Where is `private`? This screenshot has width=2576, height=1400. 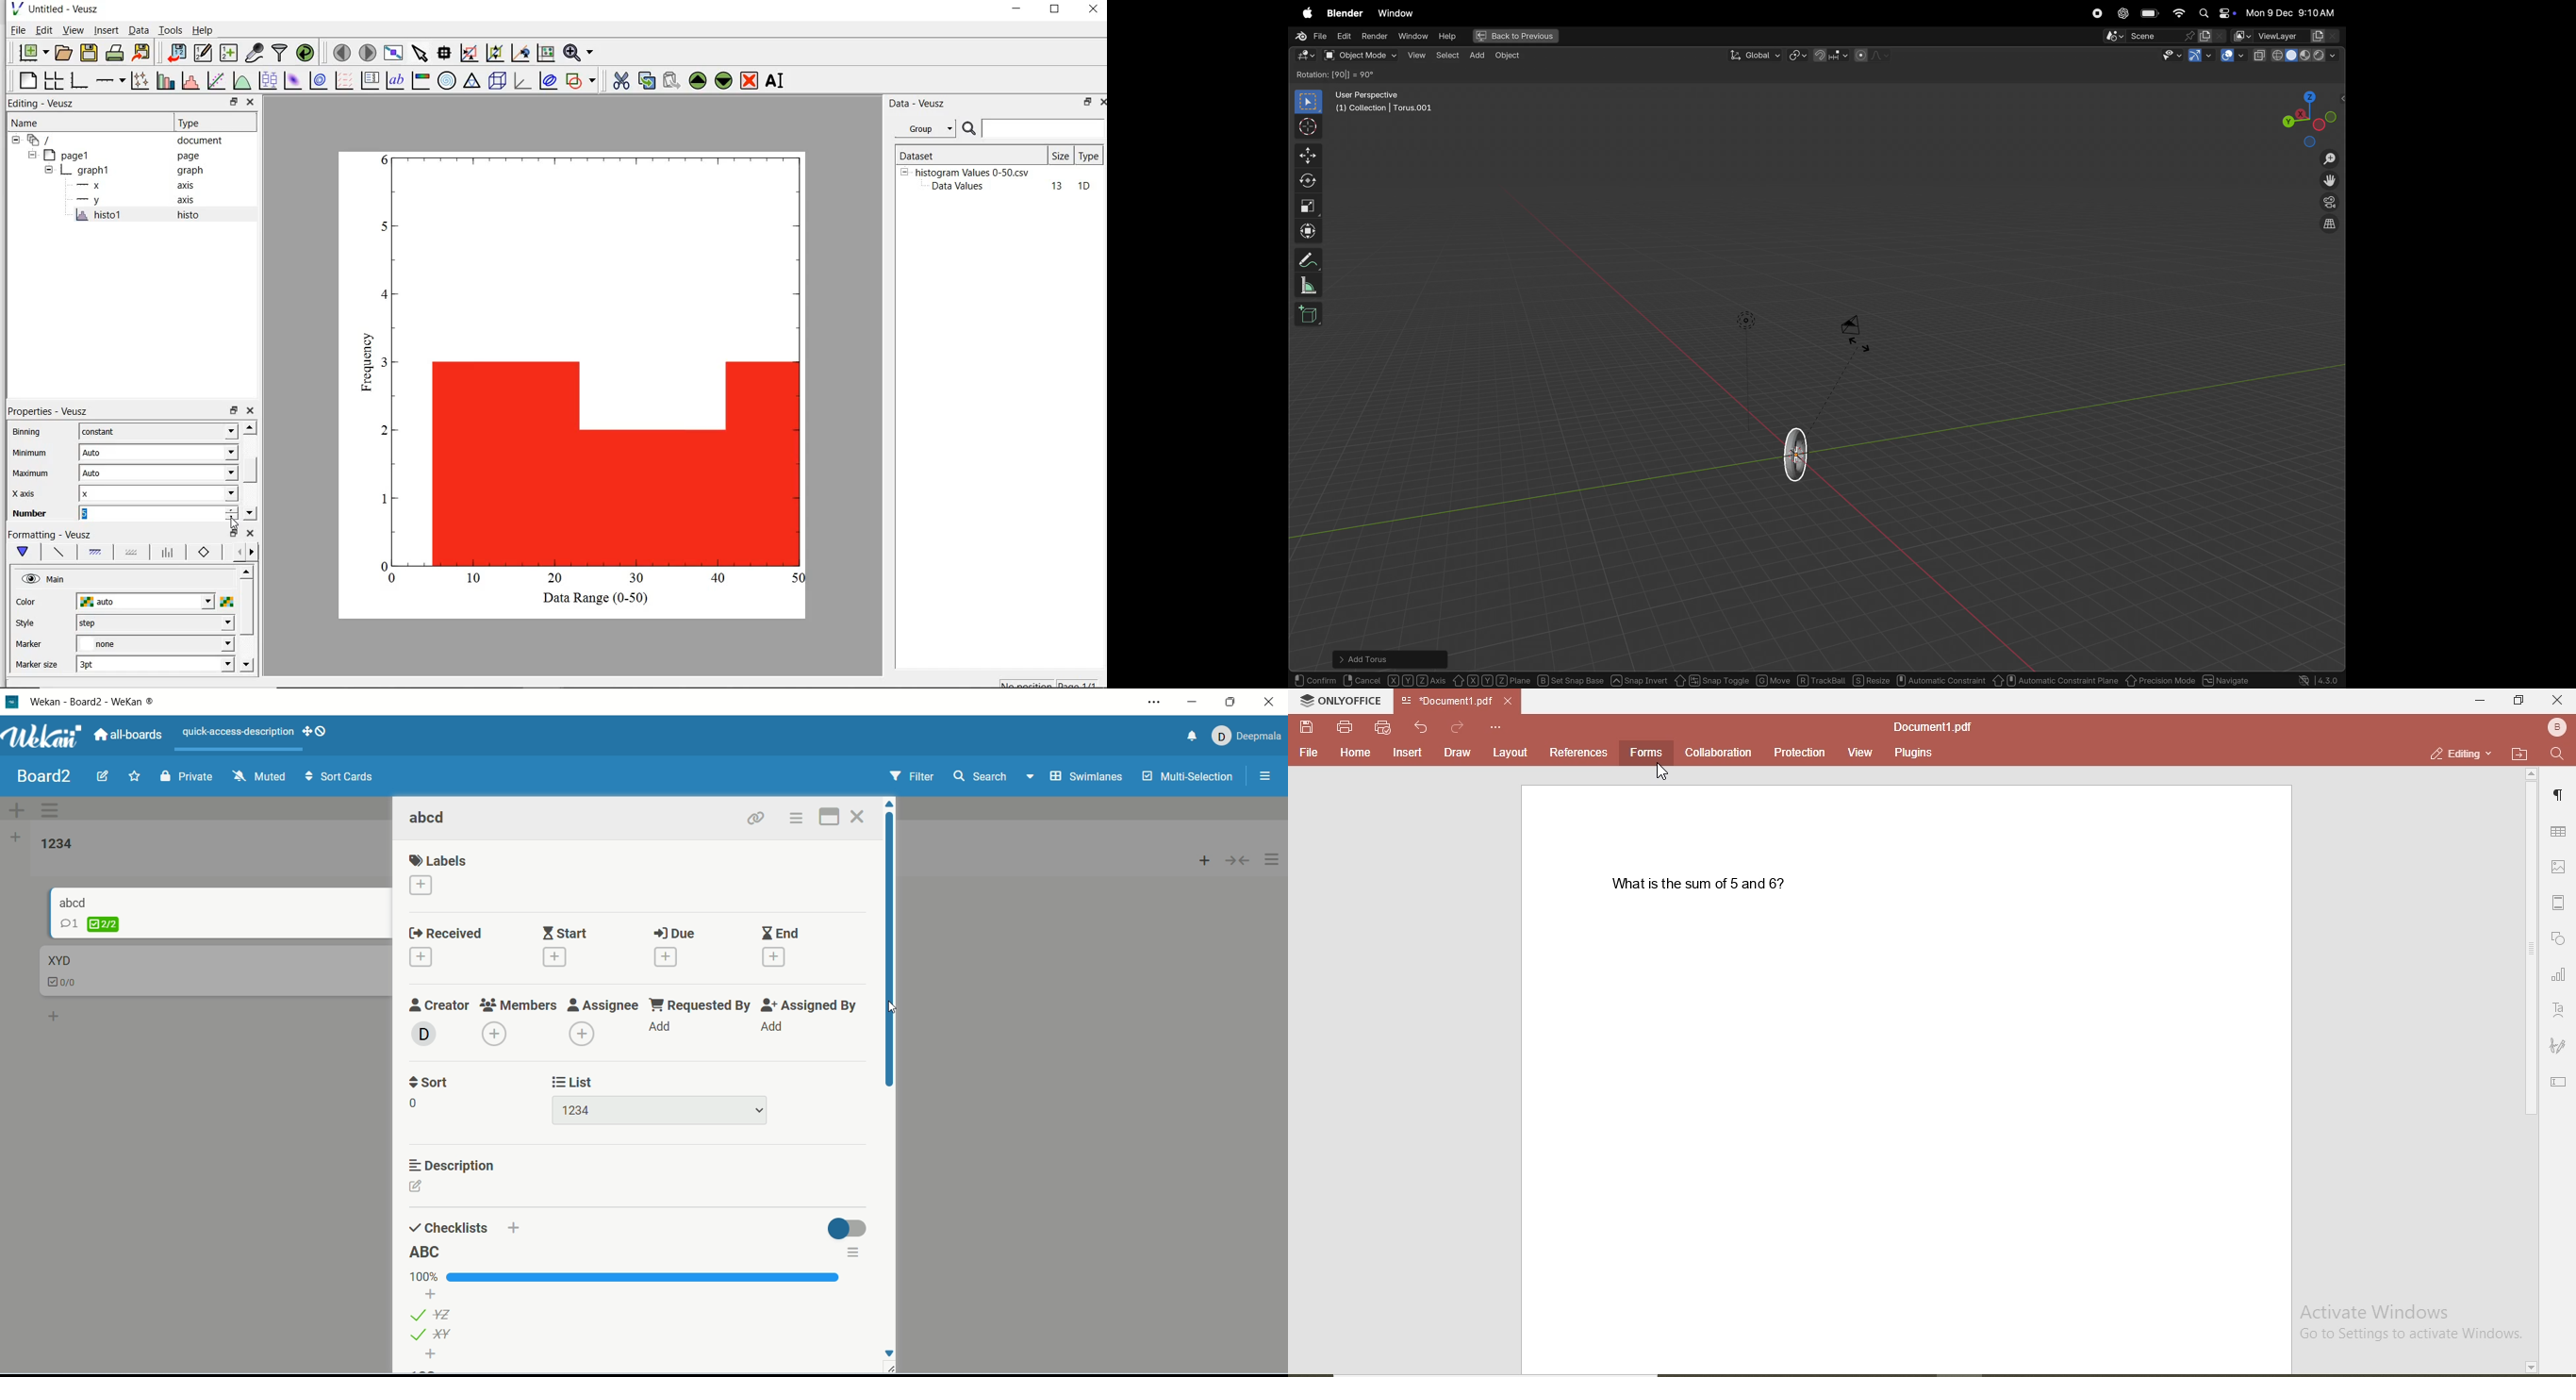 private is located at coordinates (184, 778).